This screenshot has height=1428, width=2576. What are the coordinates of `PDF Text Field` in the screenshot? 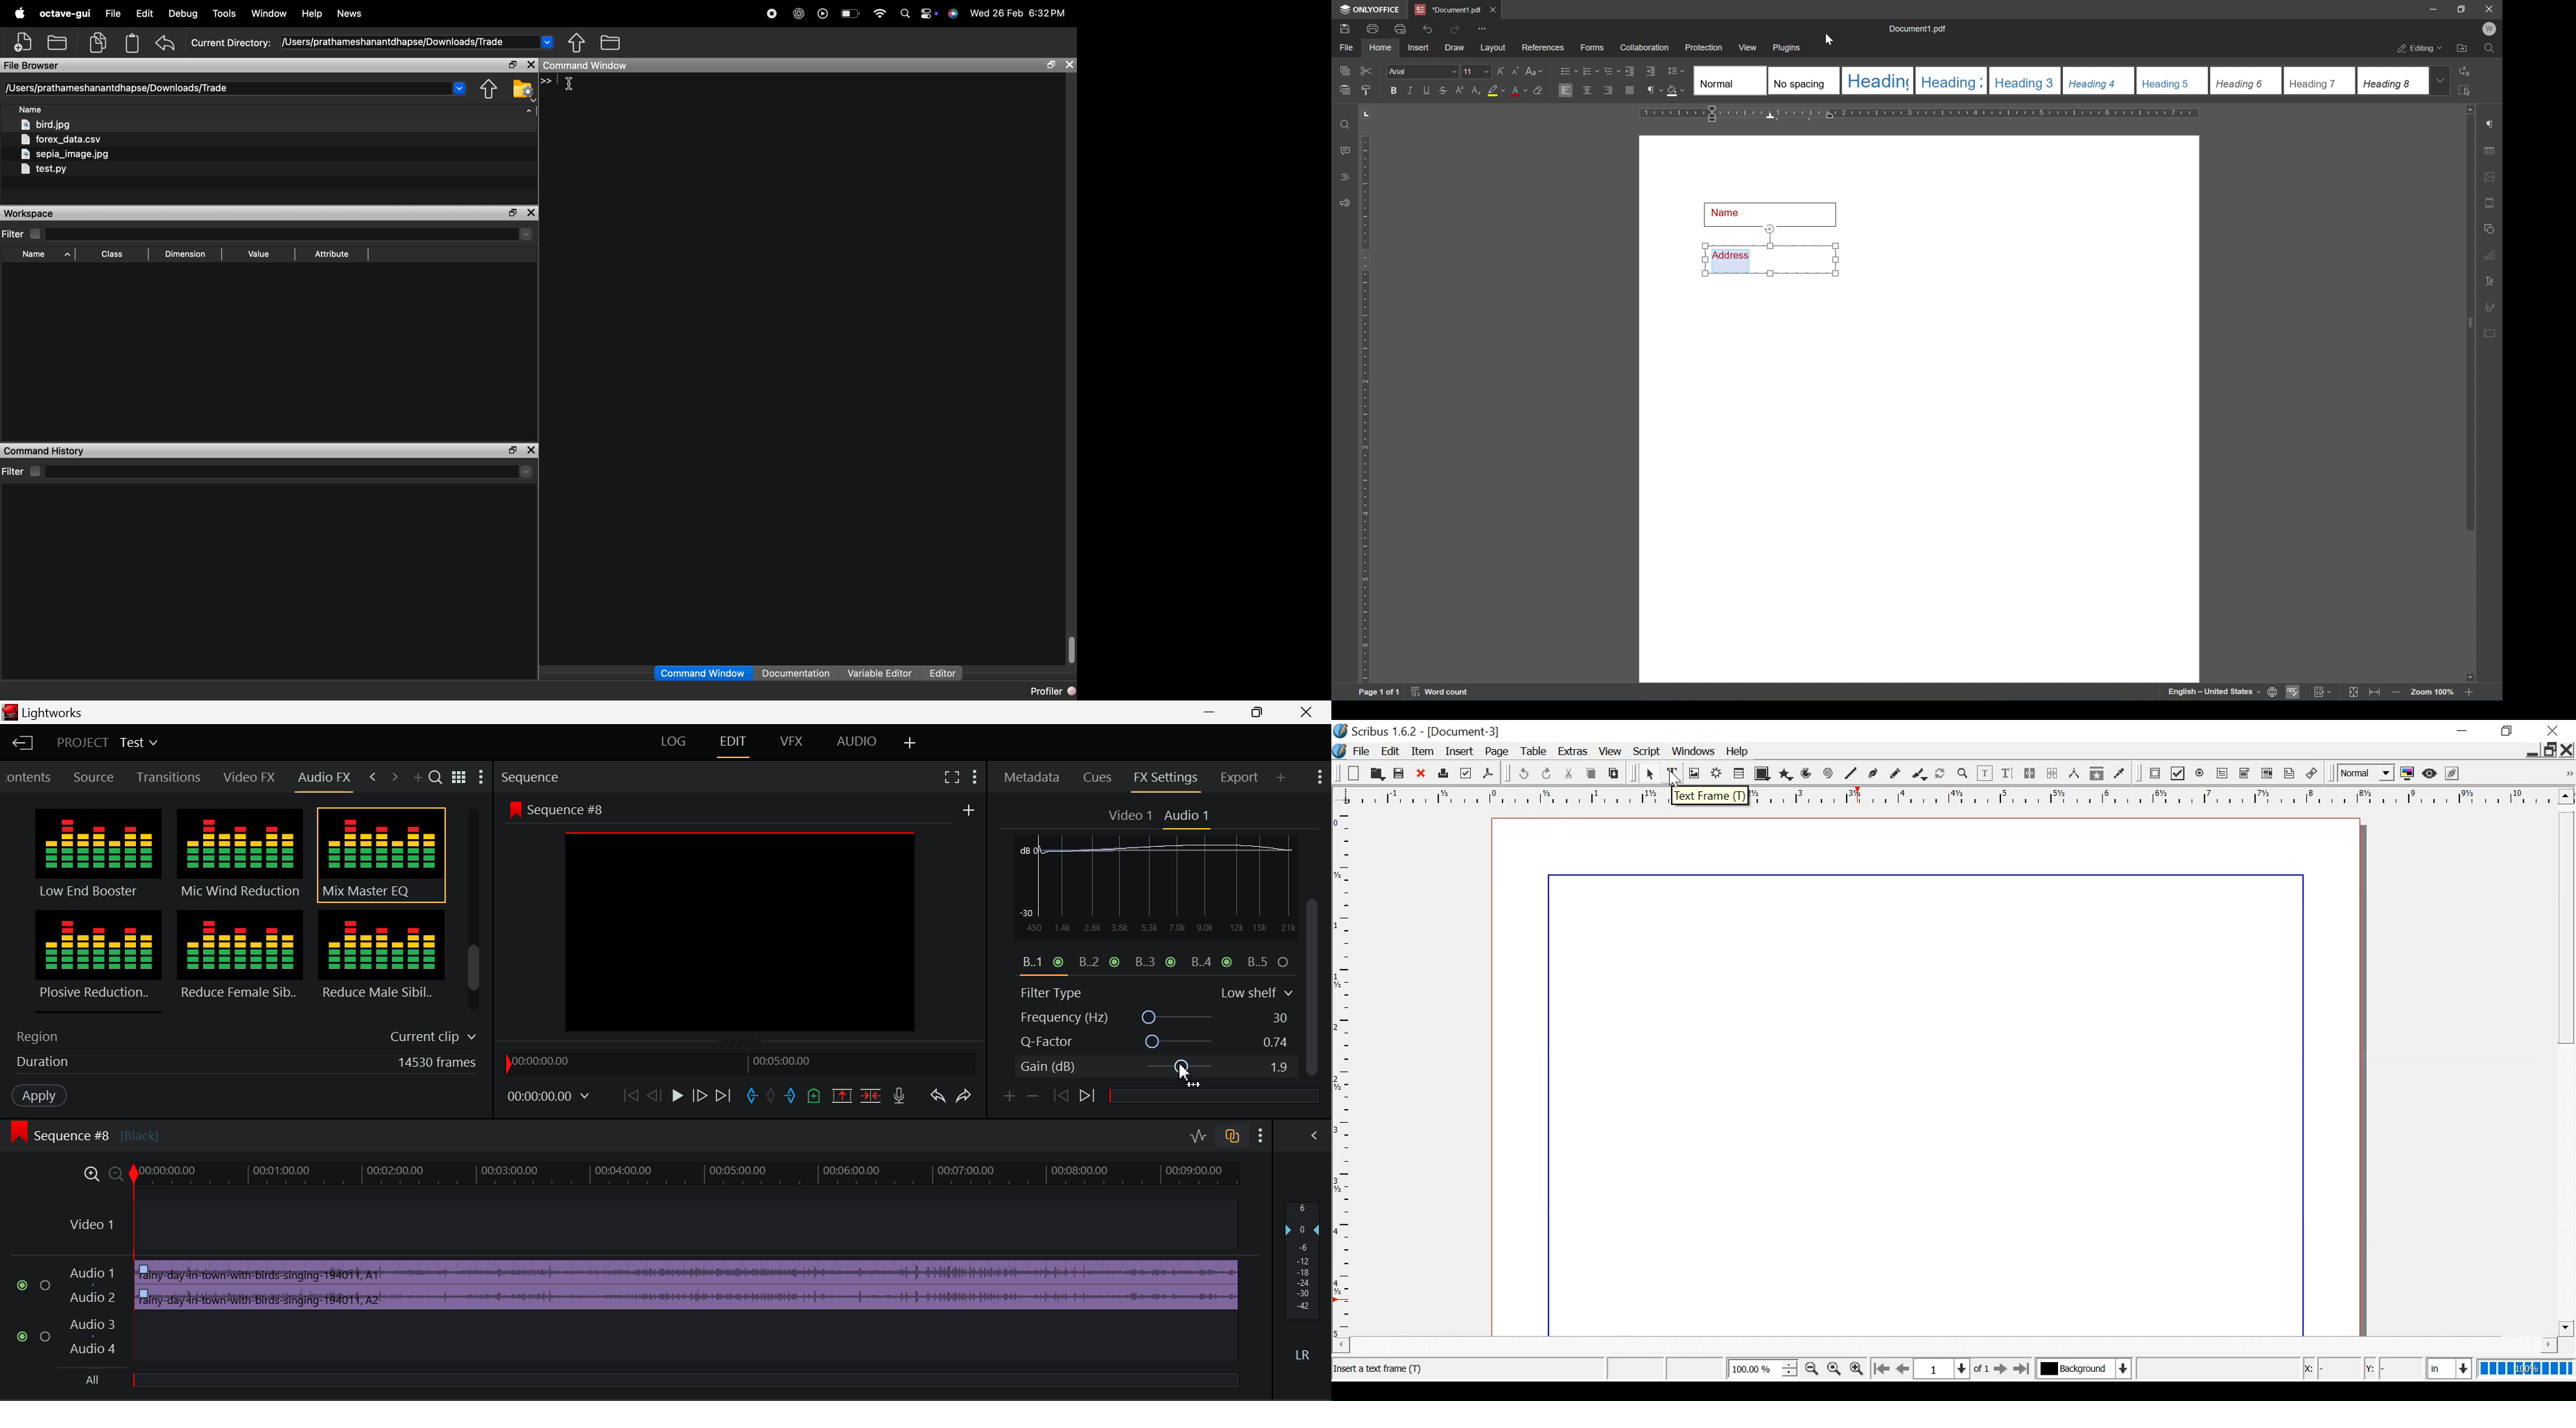 It's located at (2223, 774).